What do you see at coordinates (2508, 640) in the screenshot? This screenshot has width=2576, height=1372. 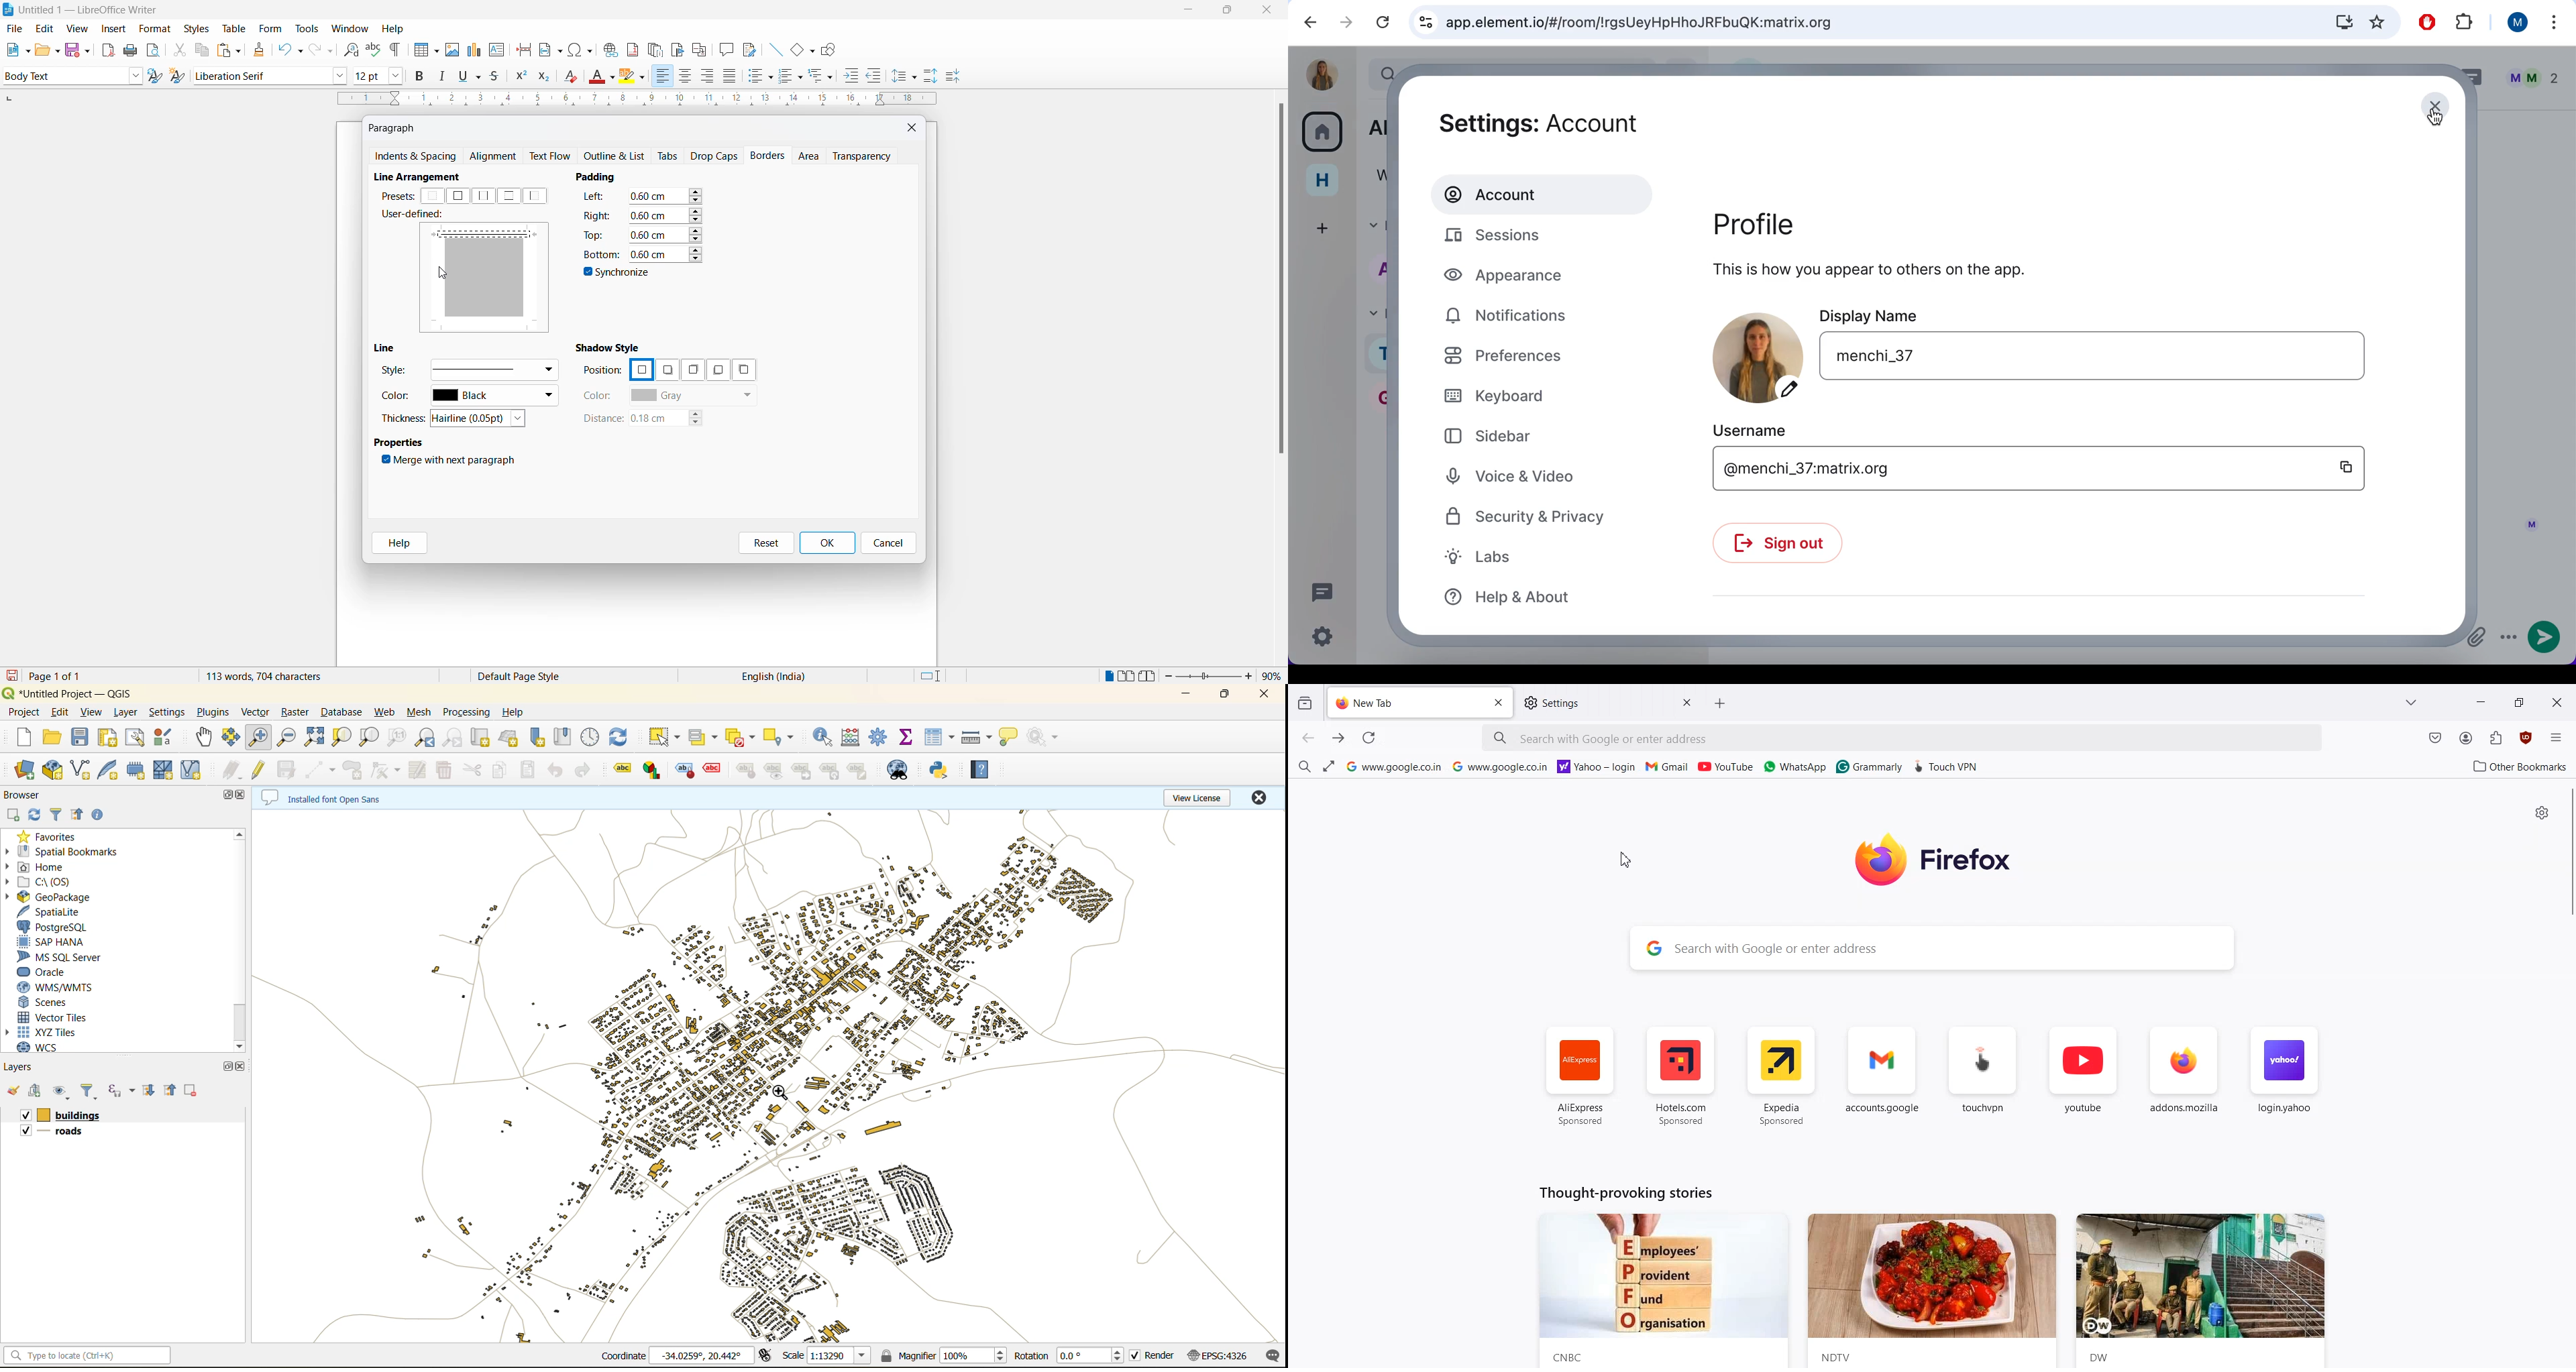 I see `options` at bounding box center [2508, 640].